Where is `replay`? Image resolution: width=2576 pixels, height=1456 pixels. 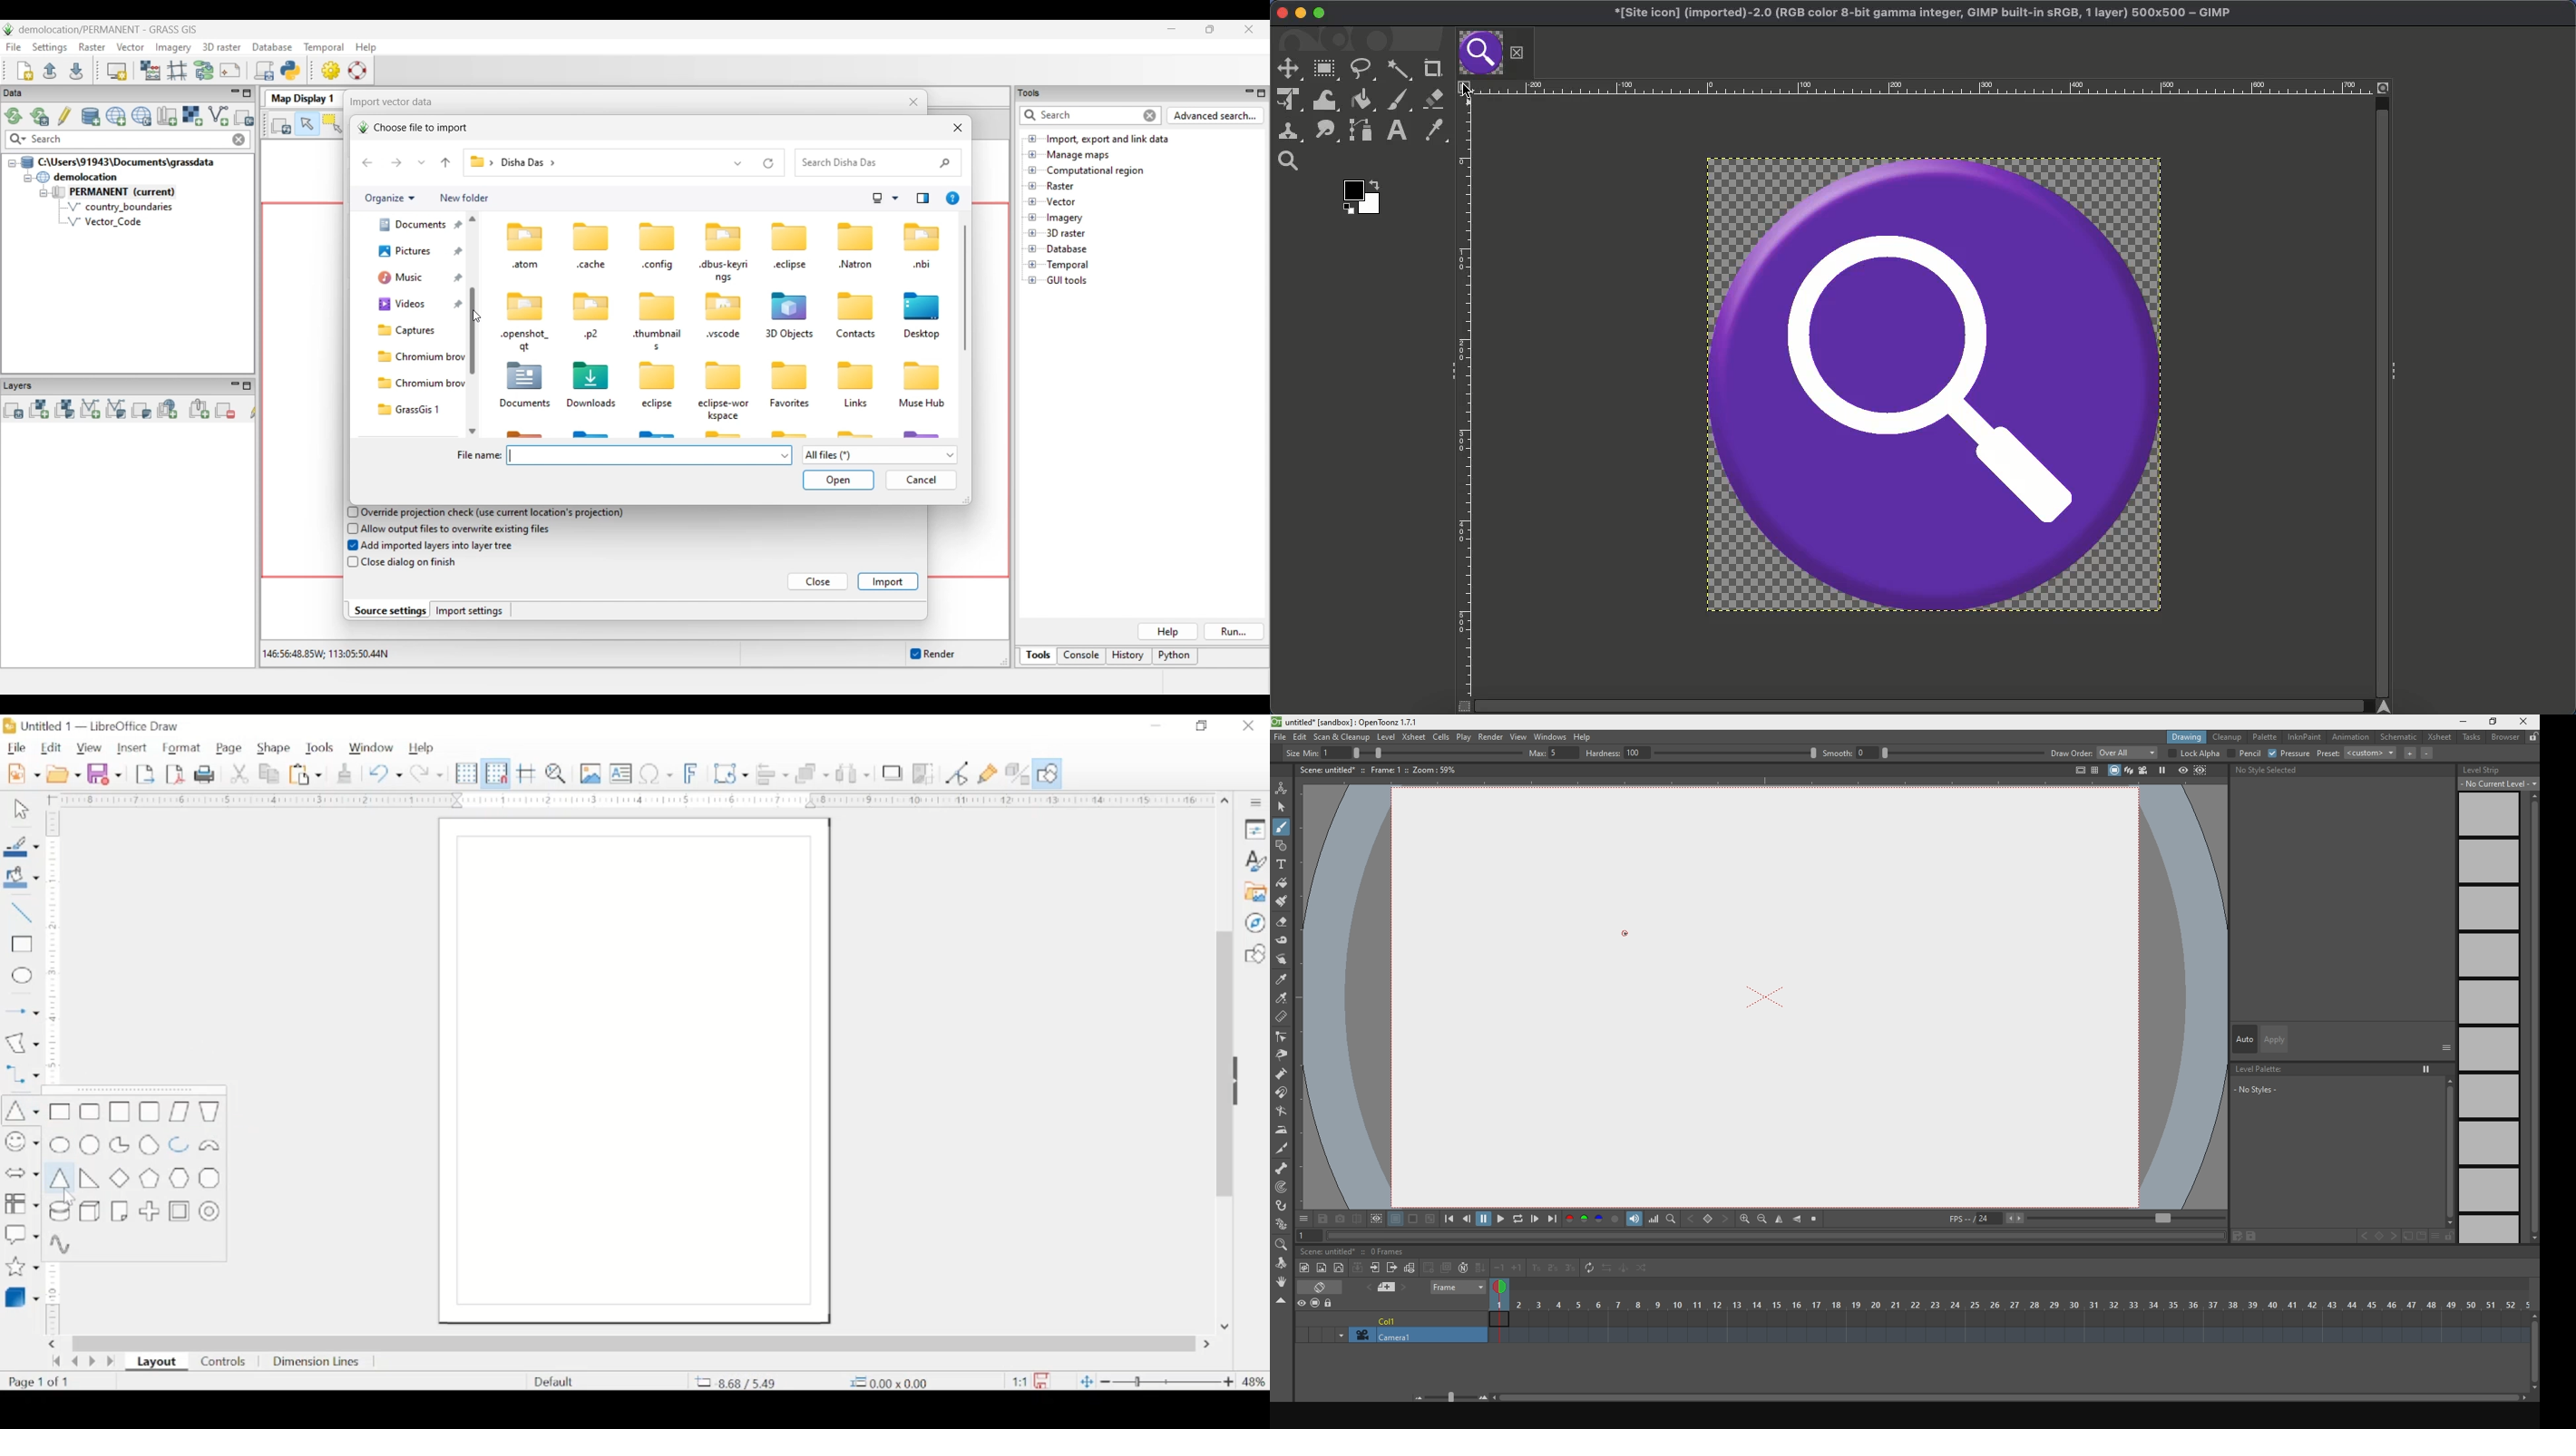 replay is located at coordinates (1520, 1222).